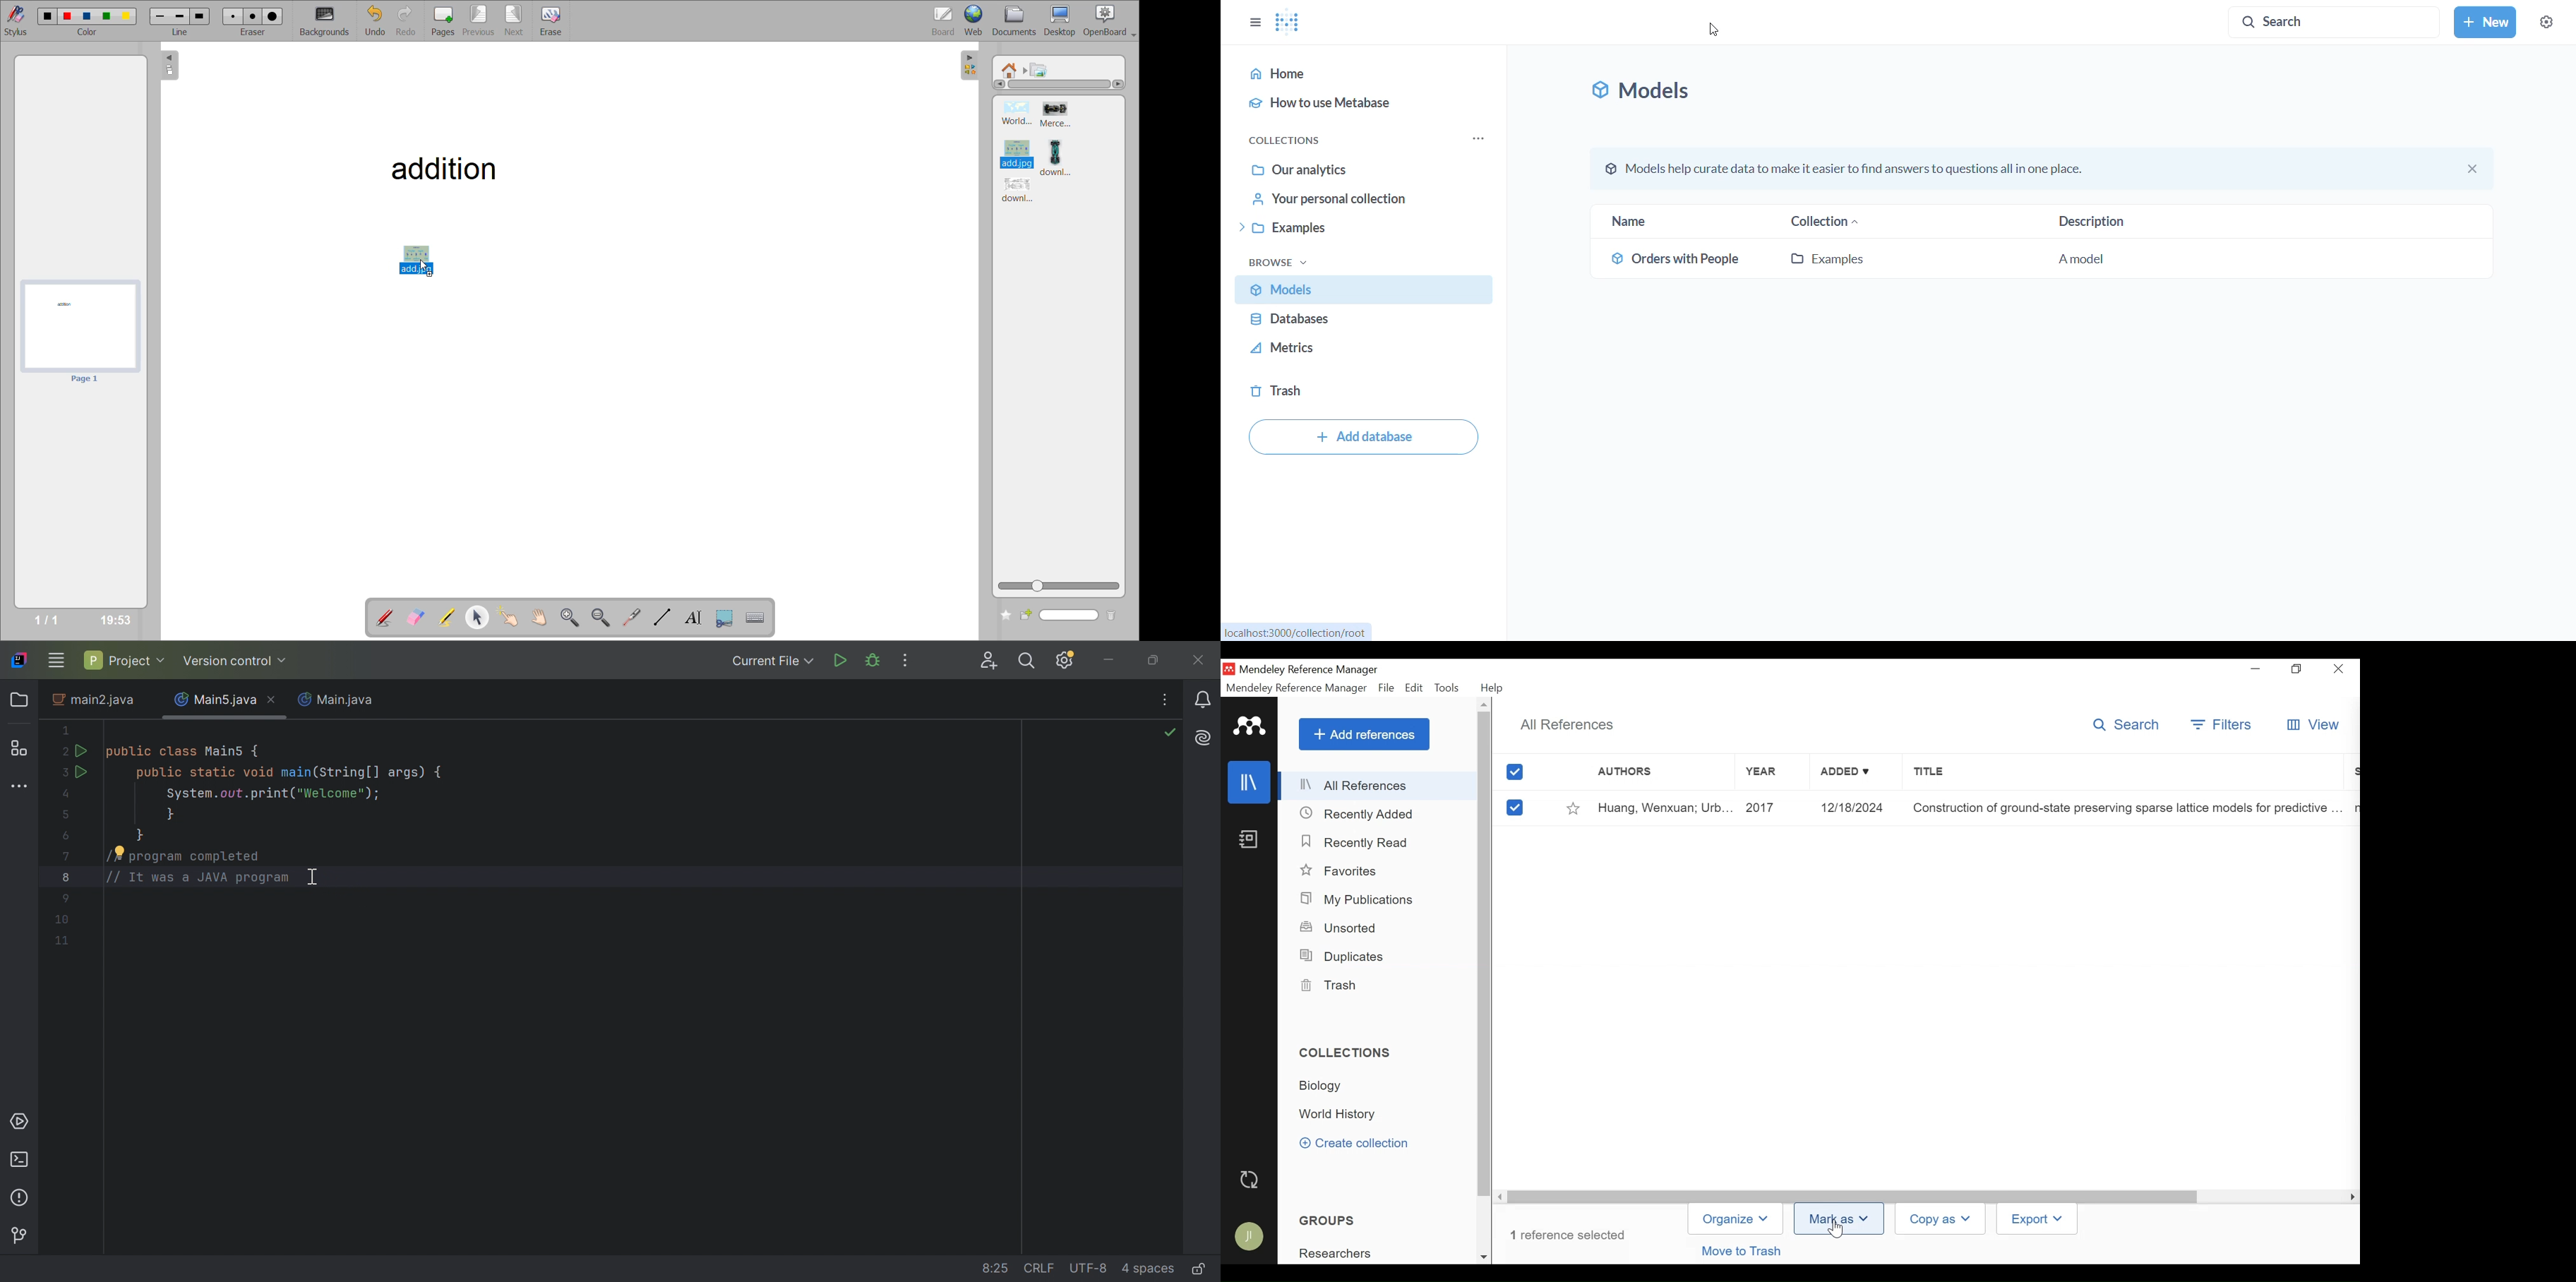 The width and height of the screenshot is (2576, 1288). I want to click on Mendeley Reference Manager, so click(1296, 688).